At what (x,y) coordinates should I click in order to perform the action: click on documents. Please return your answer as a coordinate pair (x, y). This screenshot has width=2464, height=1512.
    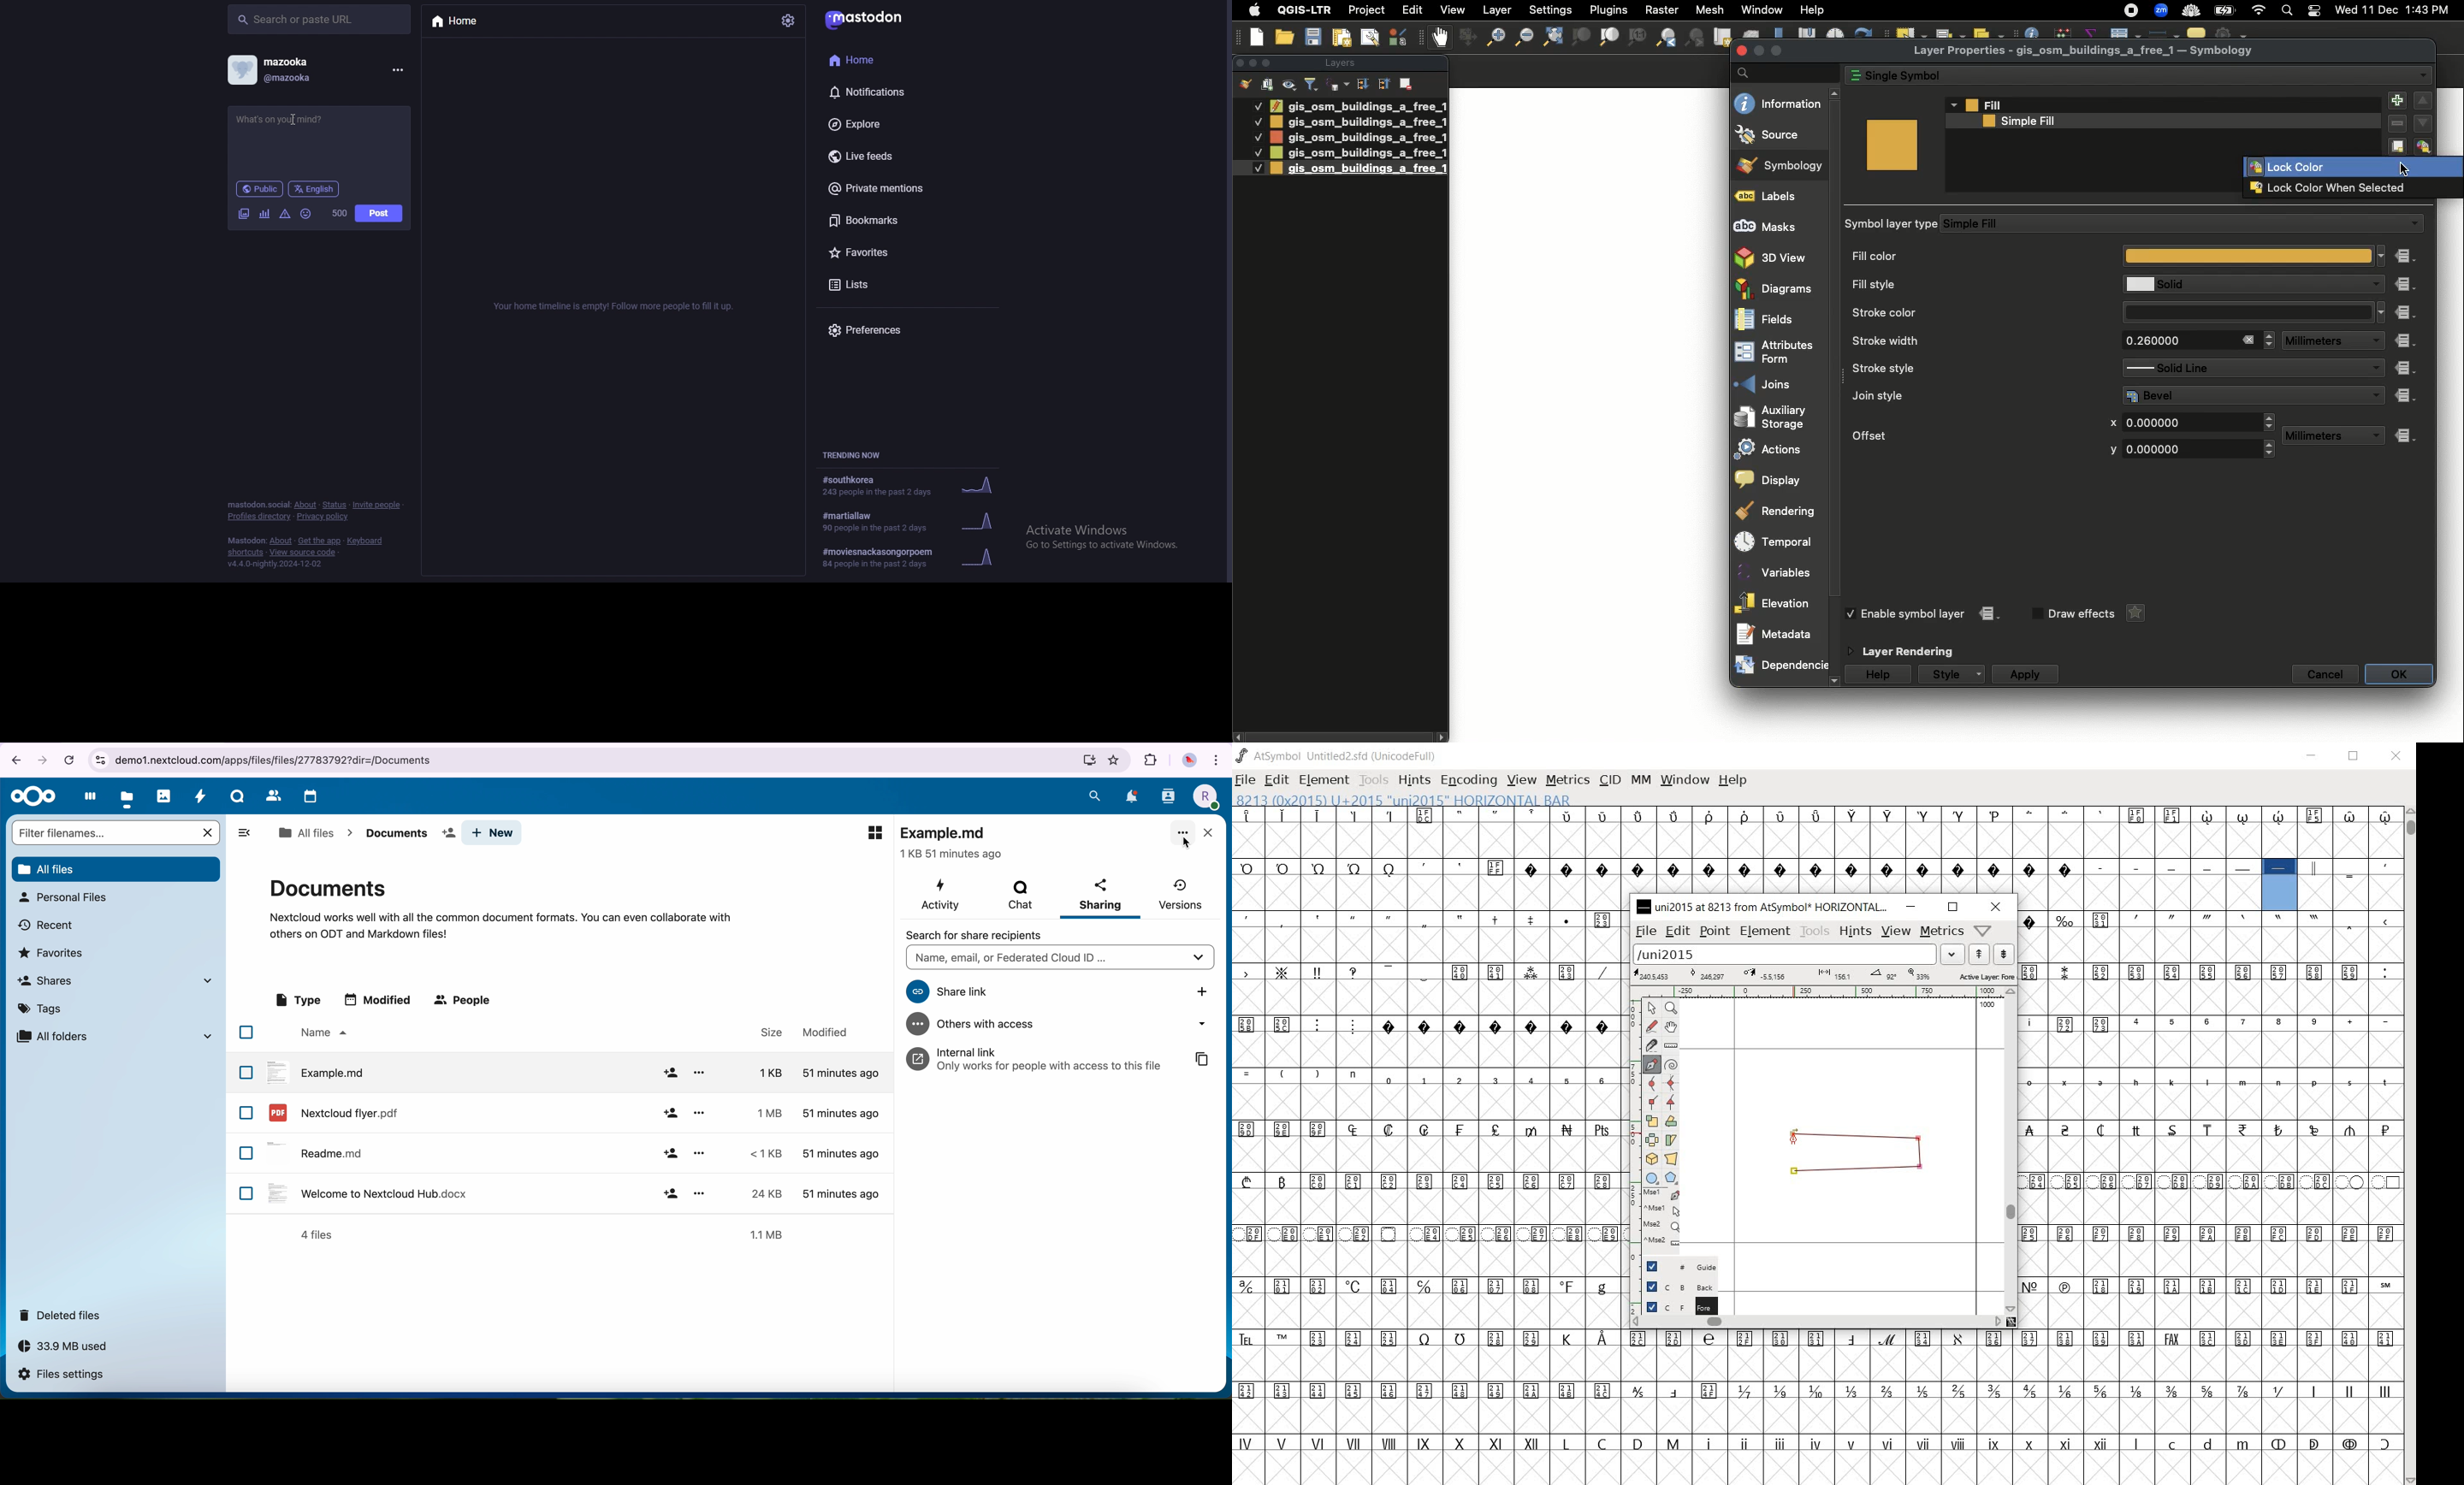
    Looking at the image, I should click on (500, 907).